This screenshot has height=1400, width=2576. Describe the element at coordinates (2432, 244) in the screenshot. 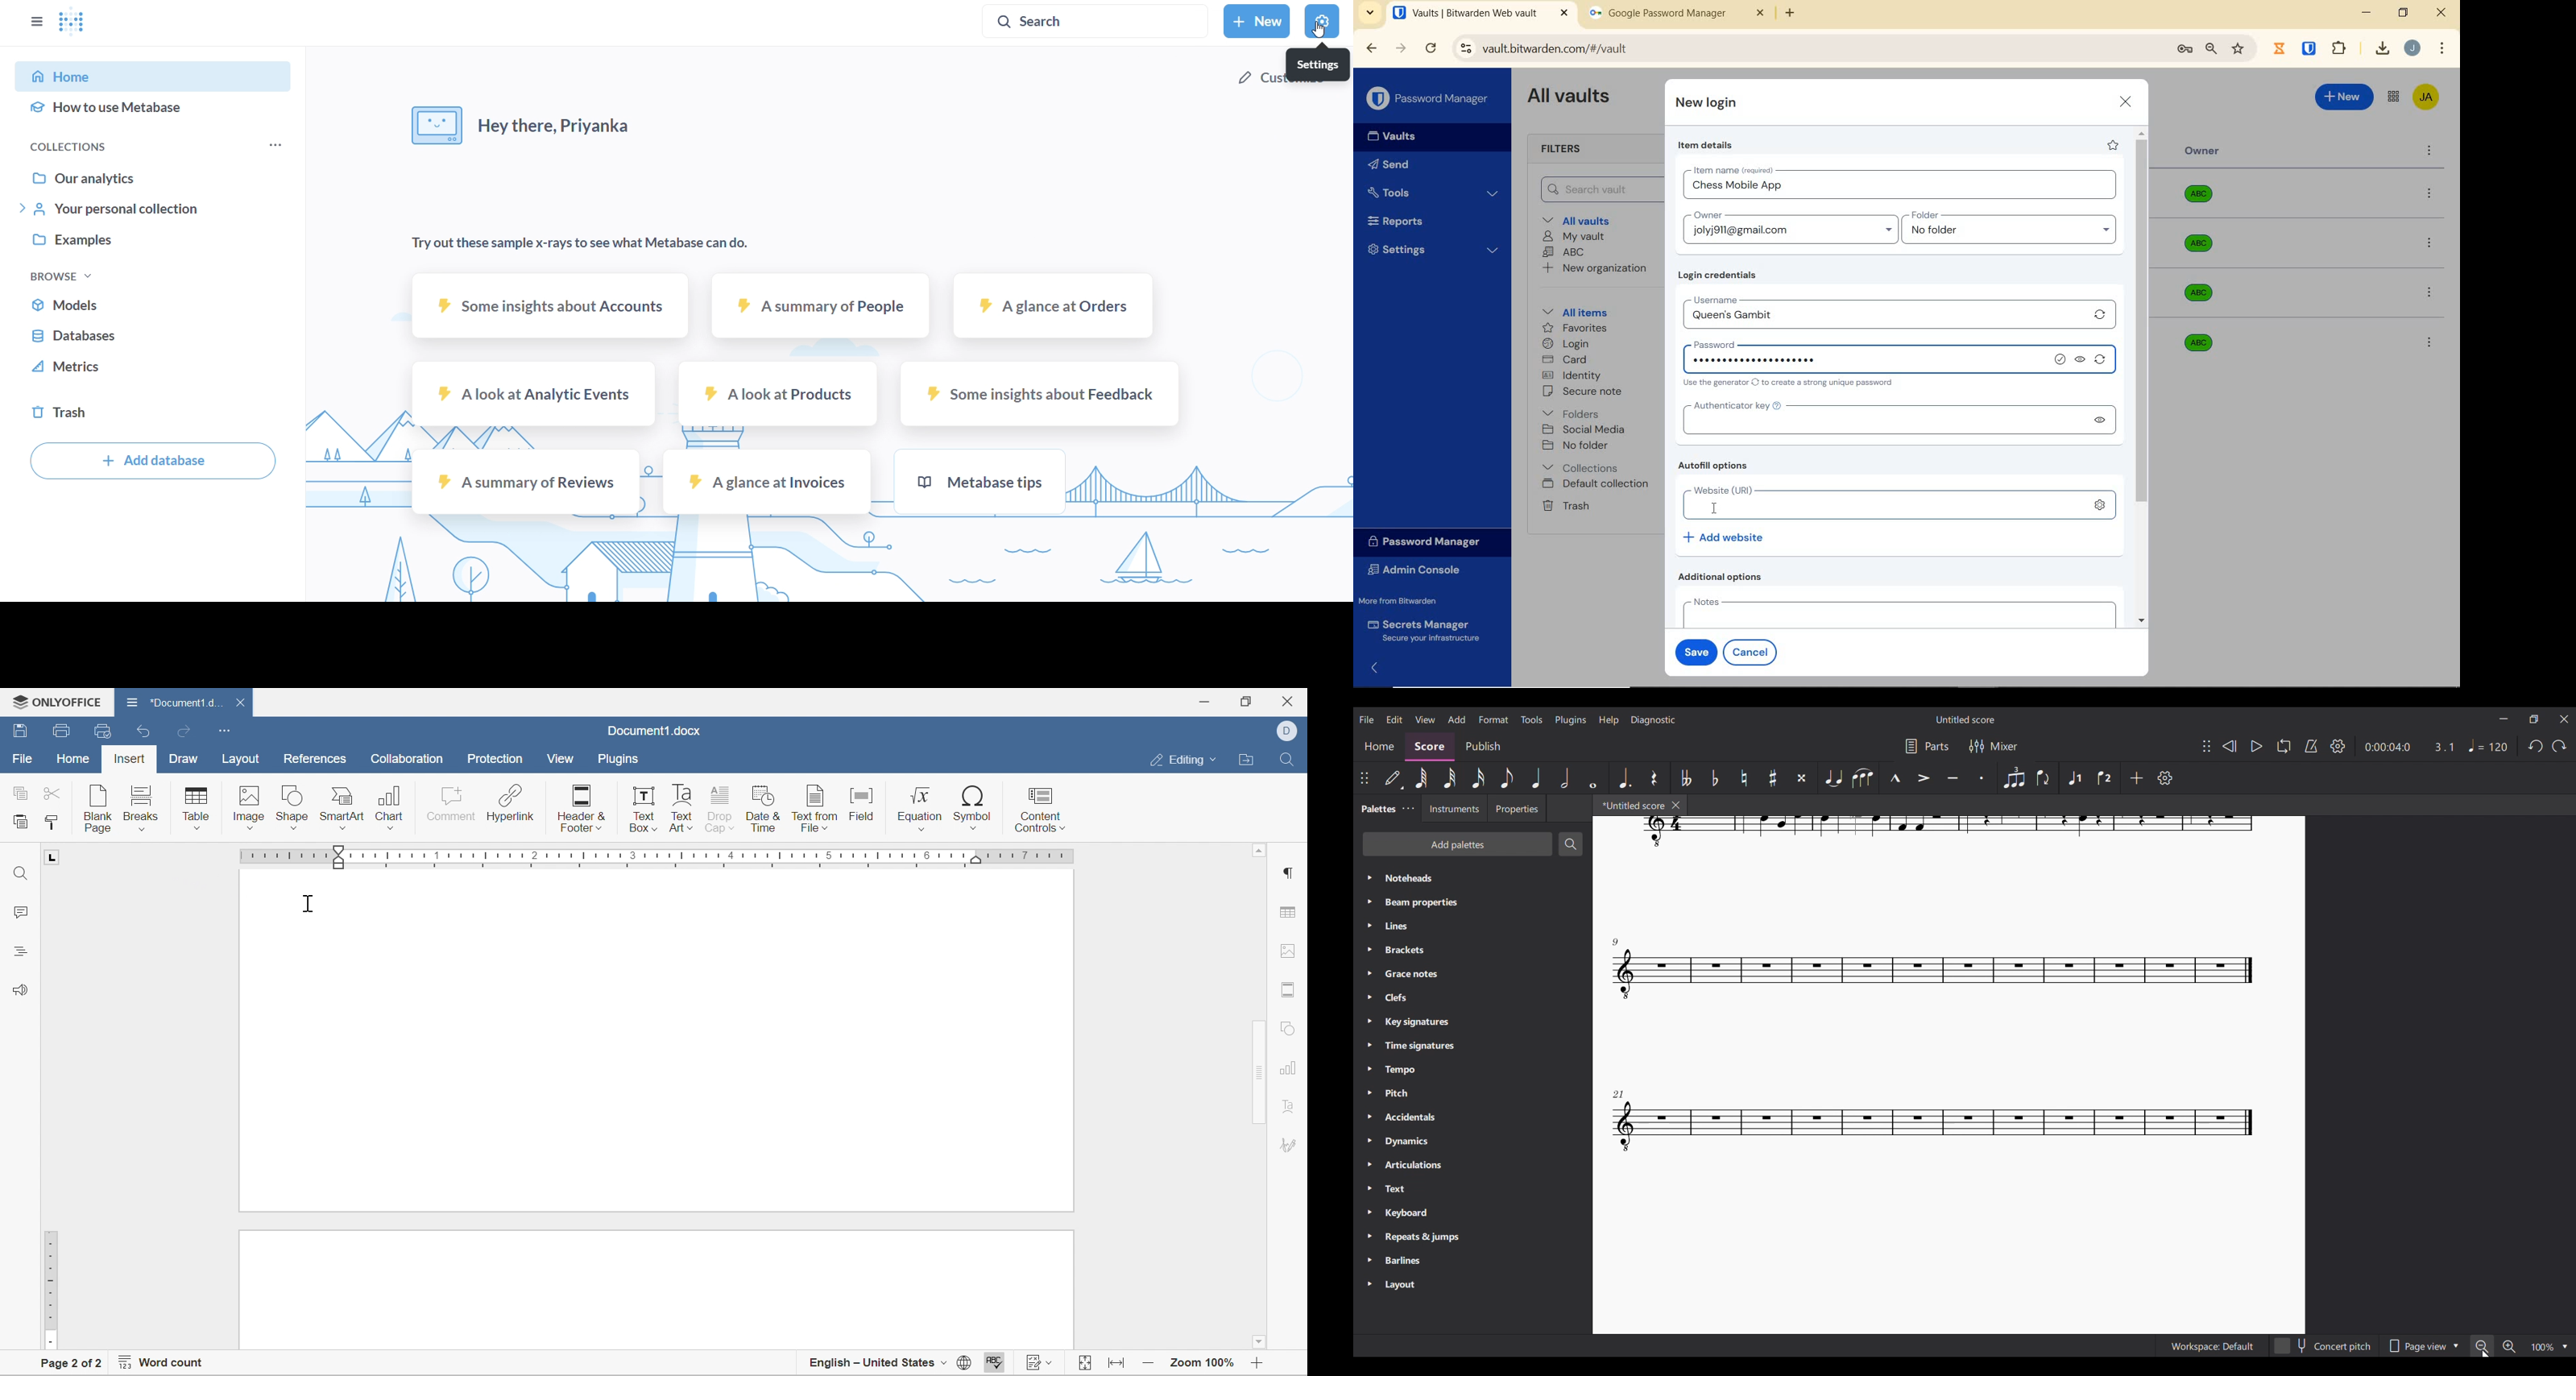

I see `option` at that location.